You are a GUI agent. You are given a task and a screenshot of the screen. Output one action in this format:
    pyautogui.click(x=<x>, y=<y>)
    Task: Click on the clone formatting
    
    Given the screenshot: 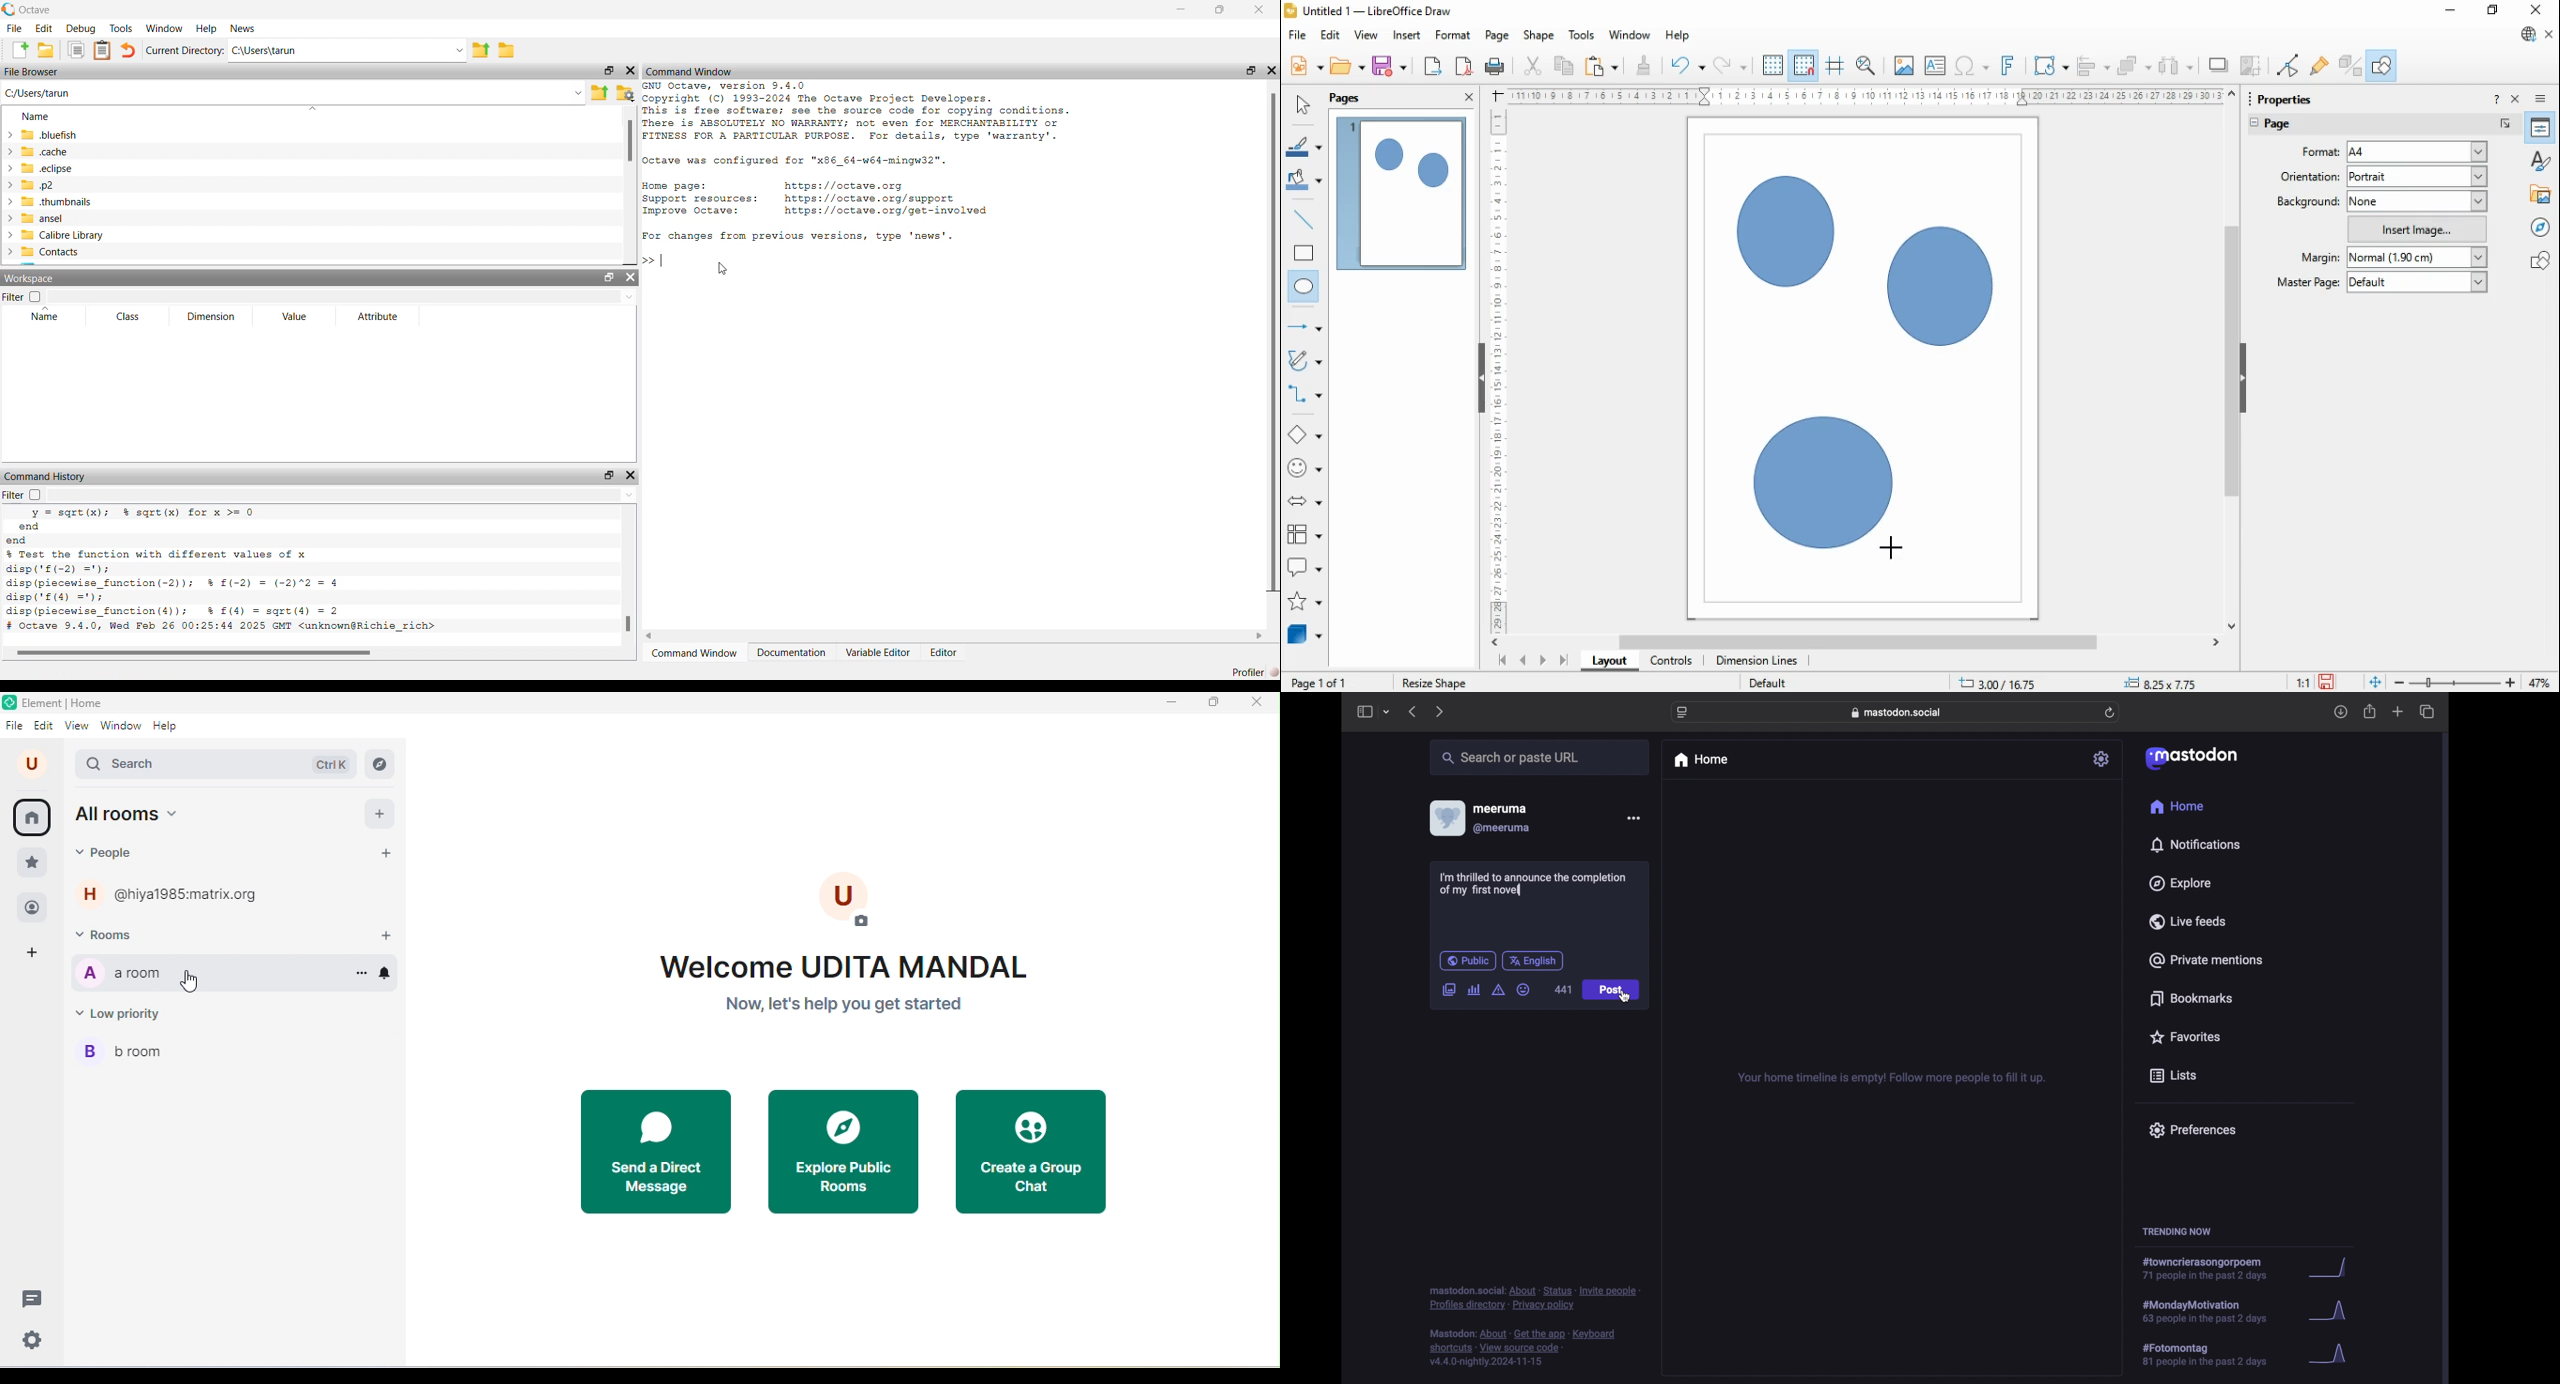 What is the action you would take?
    pyautogui.click(x=1644, y=65)
    